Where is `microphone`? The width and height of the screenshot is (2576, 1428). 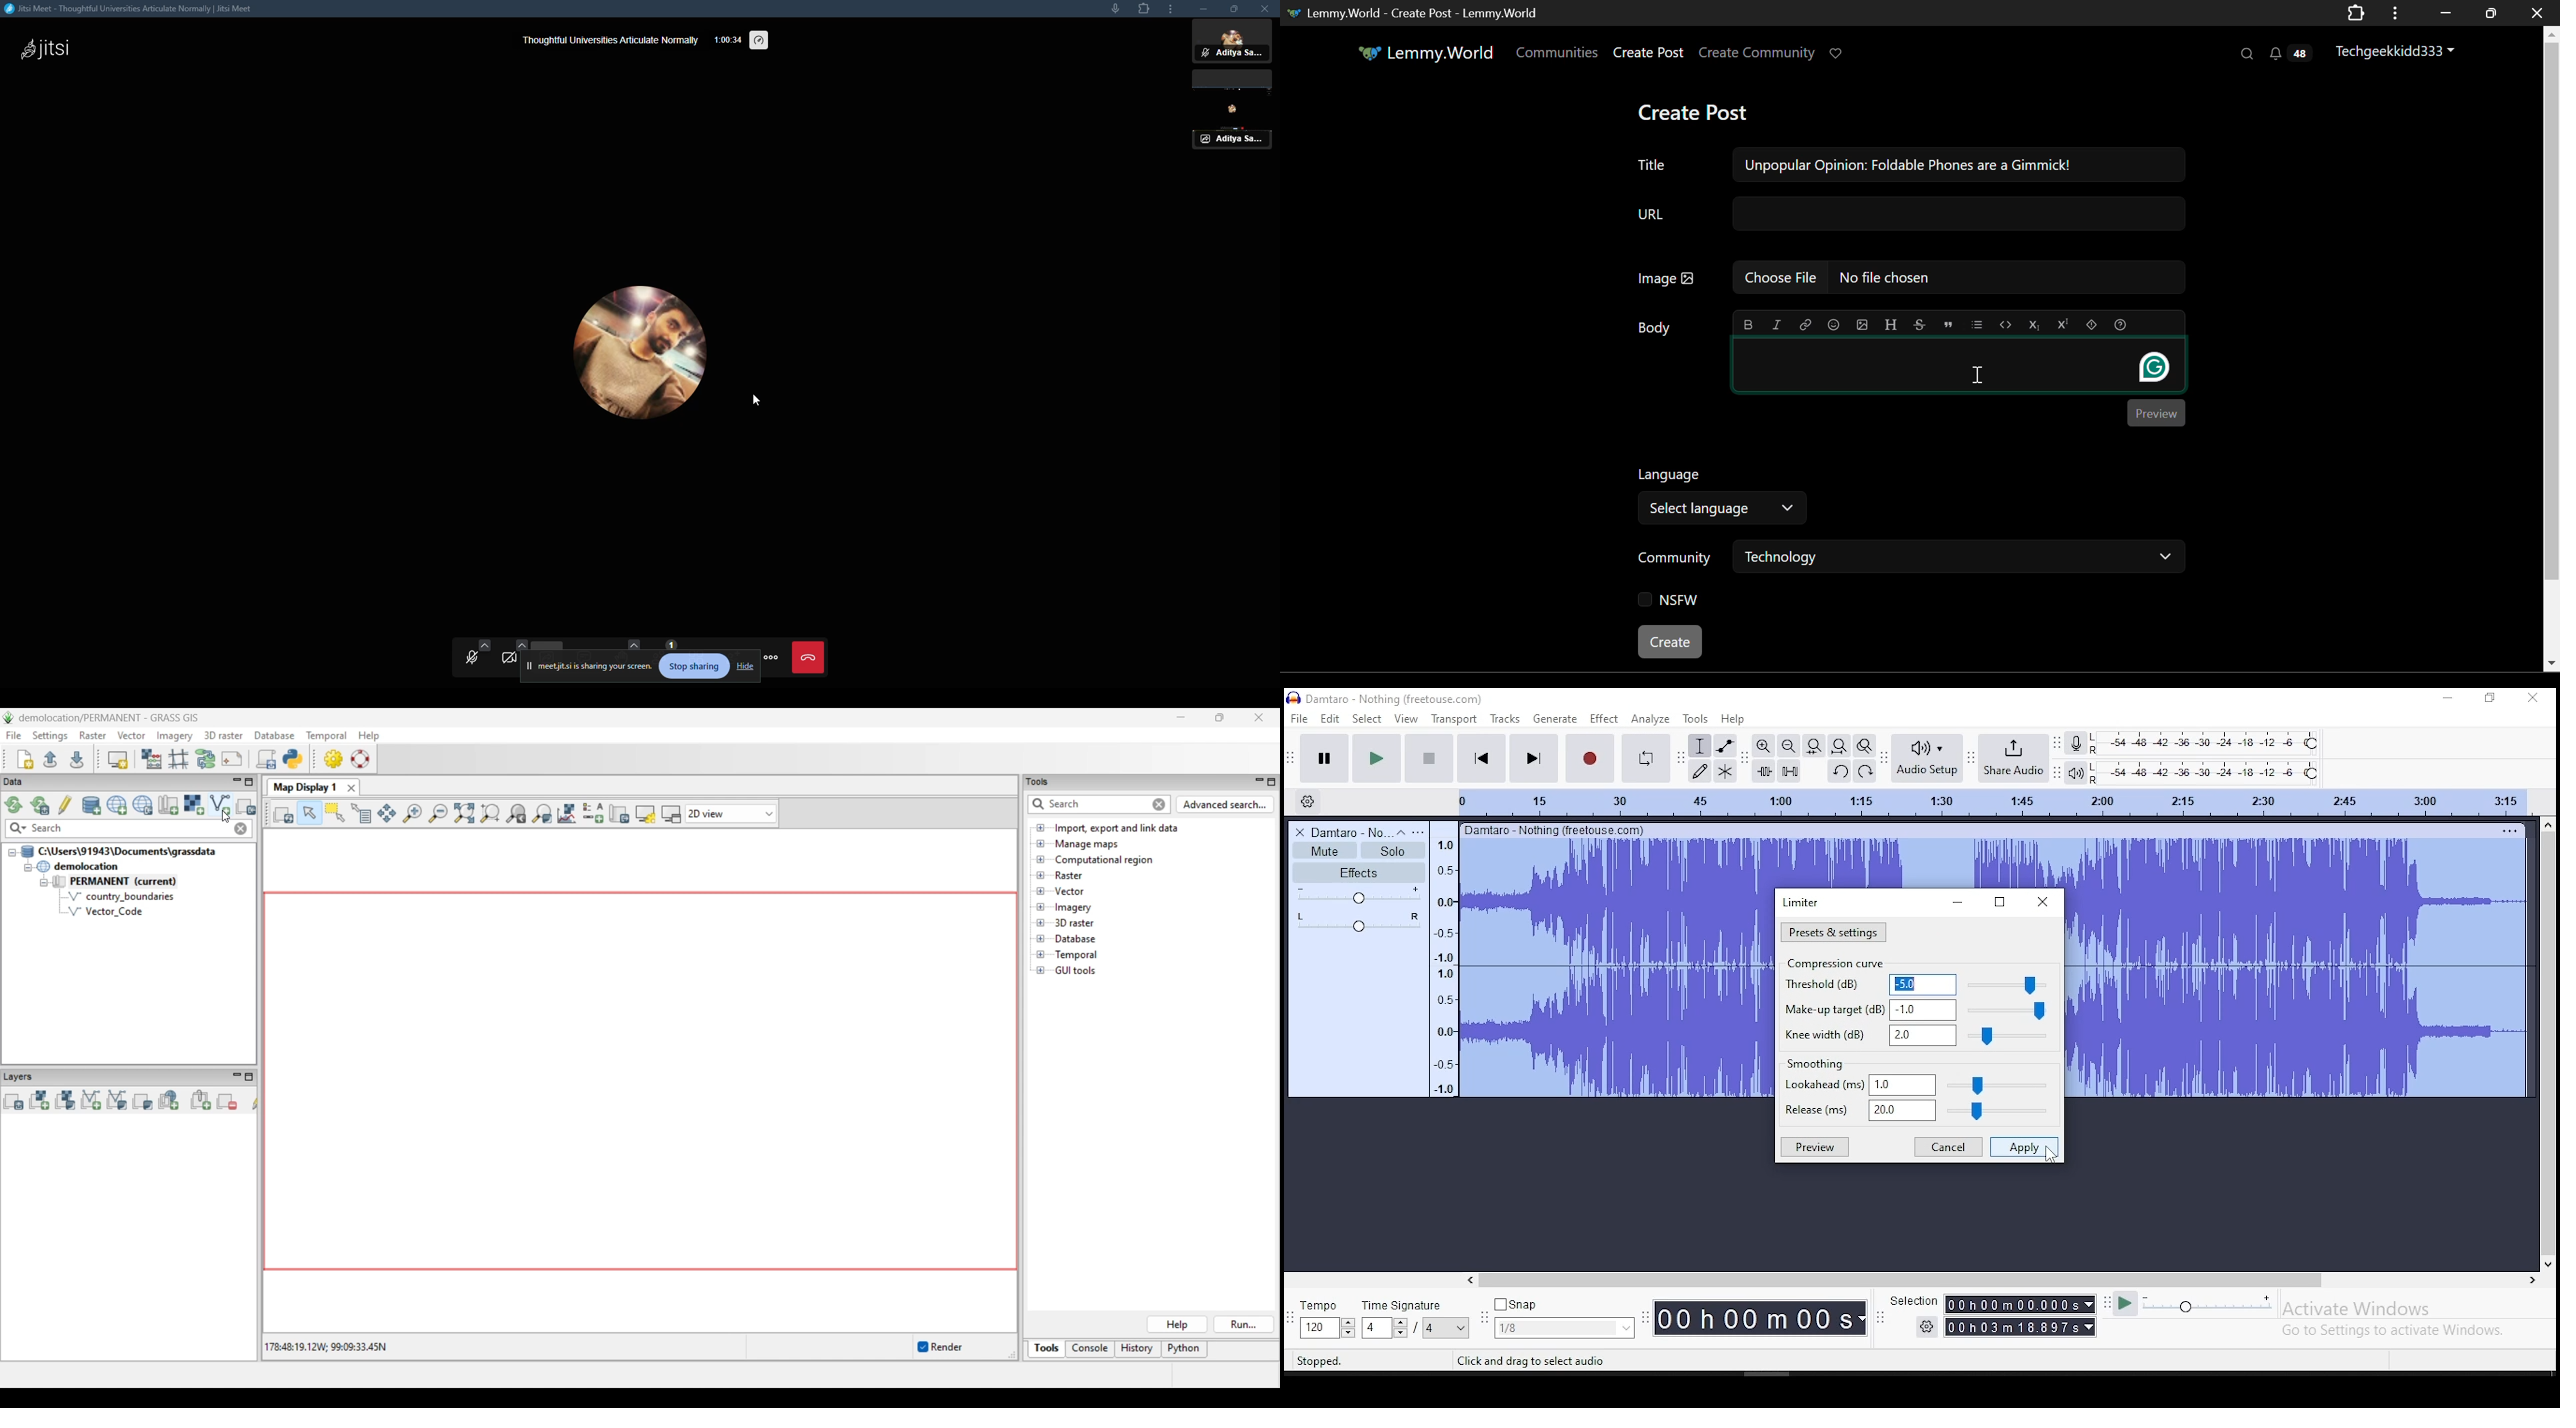 microphone is located at coordinates (1109, 11).